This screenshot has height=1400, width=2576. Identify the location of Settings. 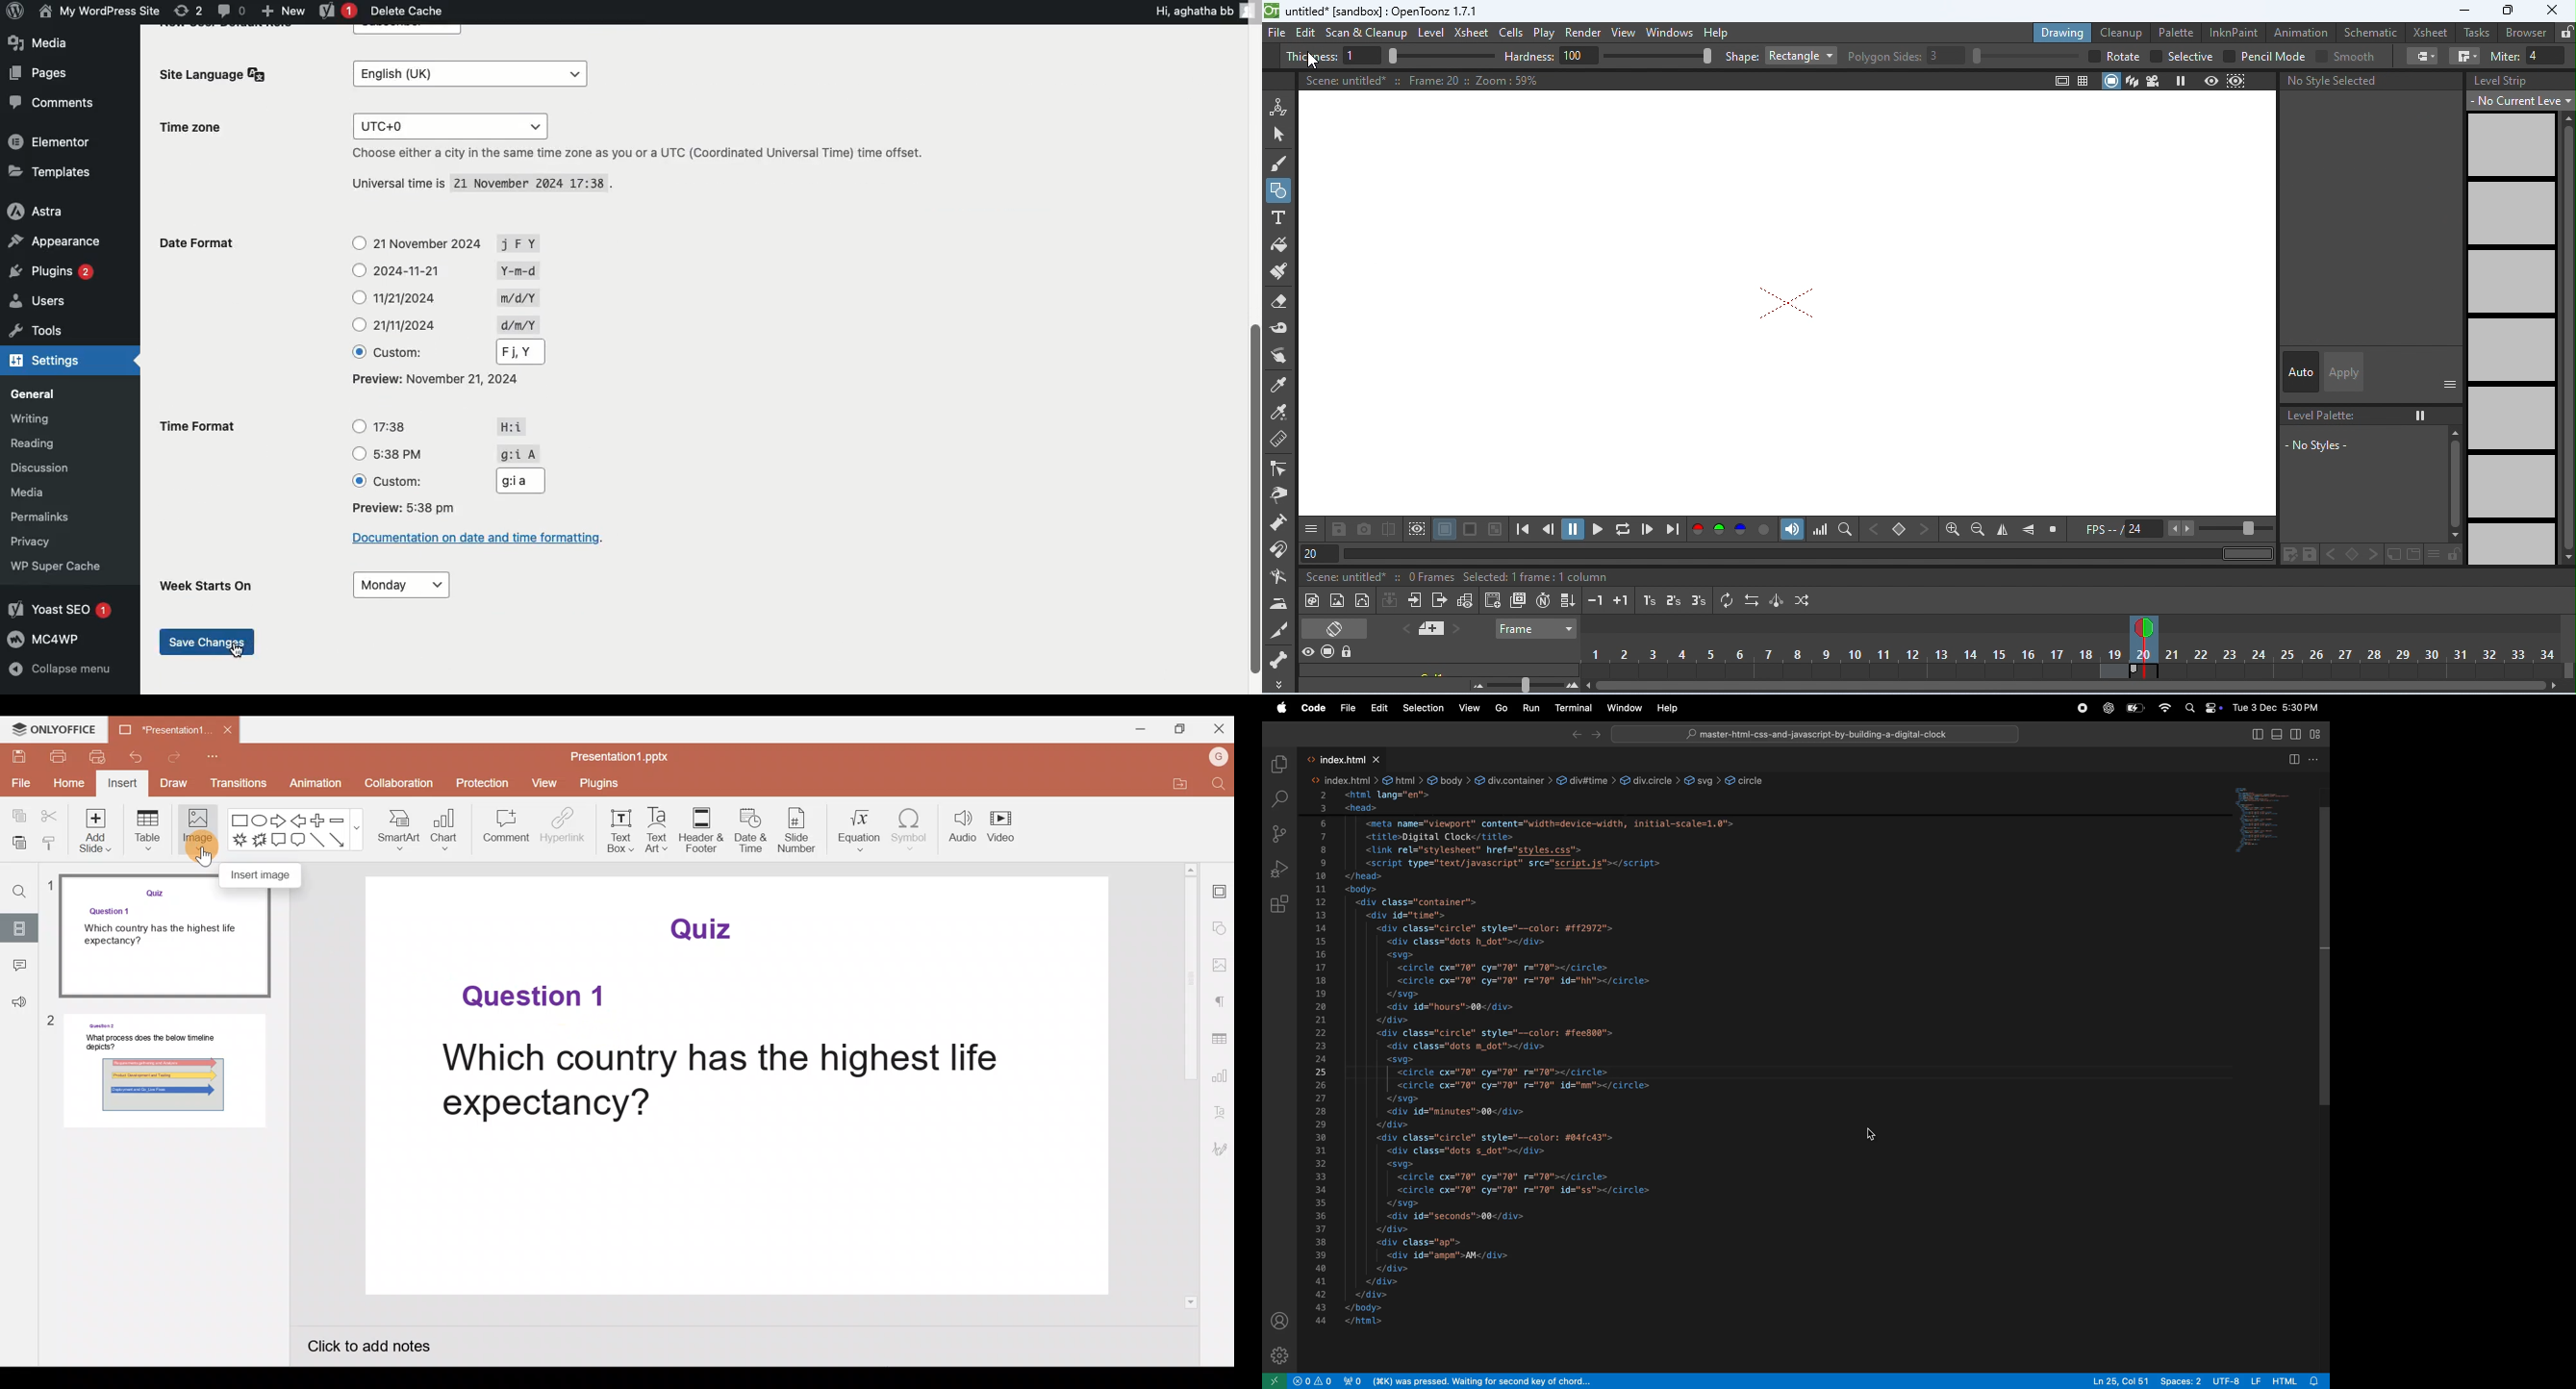
(50, 363).